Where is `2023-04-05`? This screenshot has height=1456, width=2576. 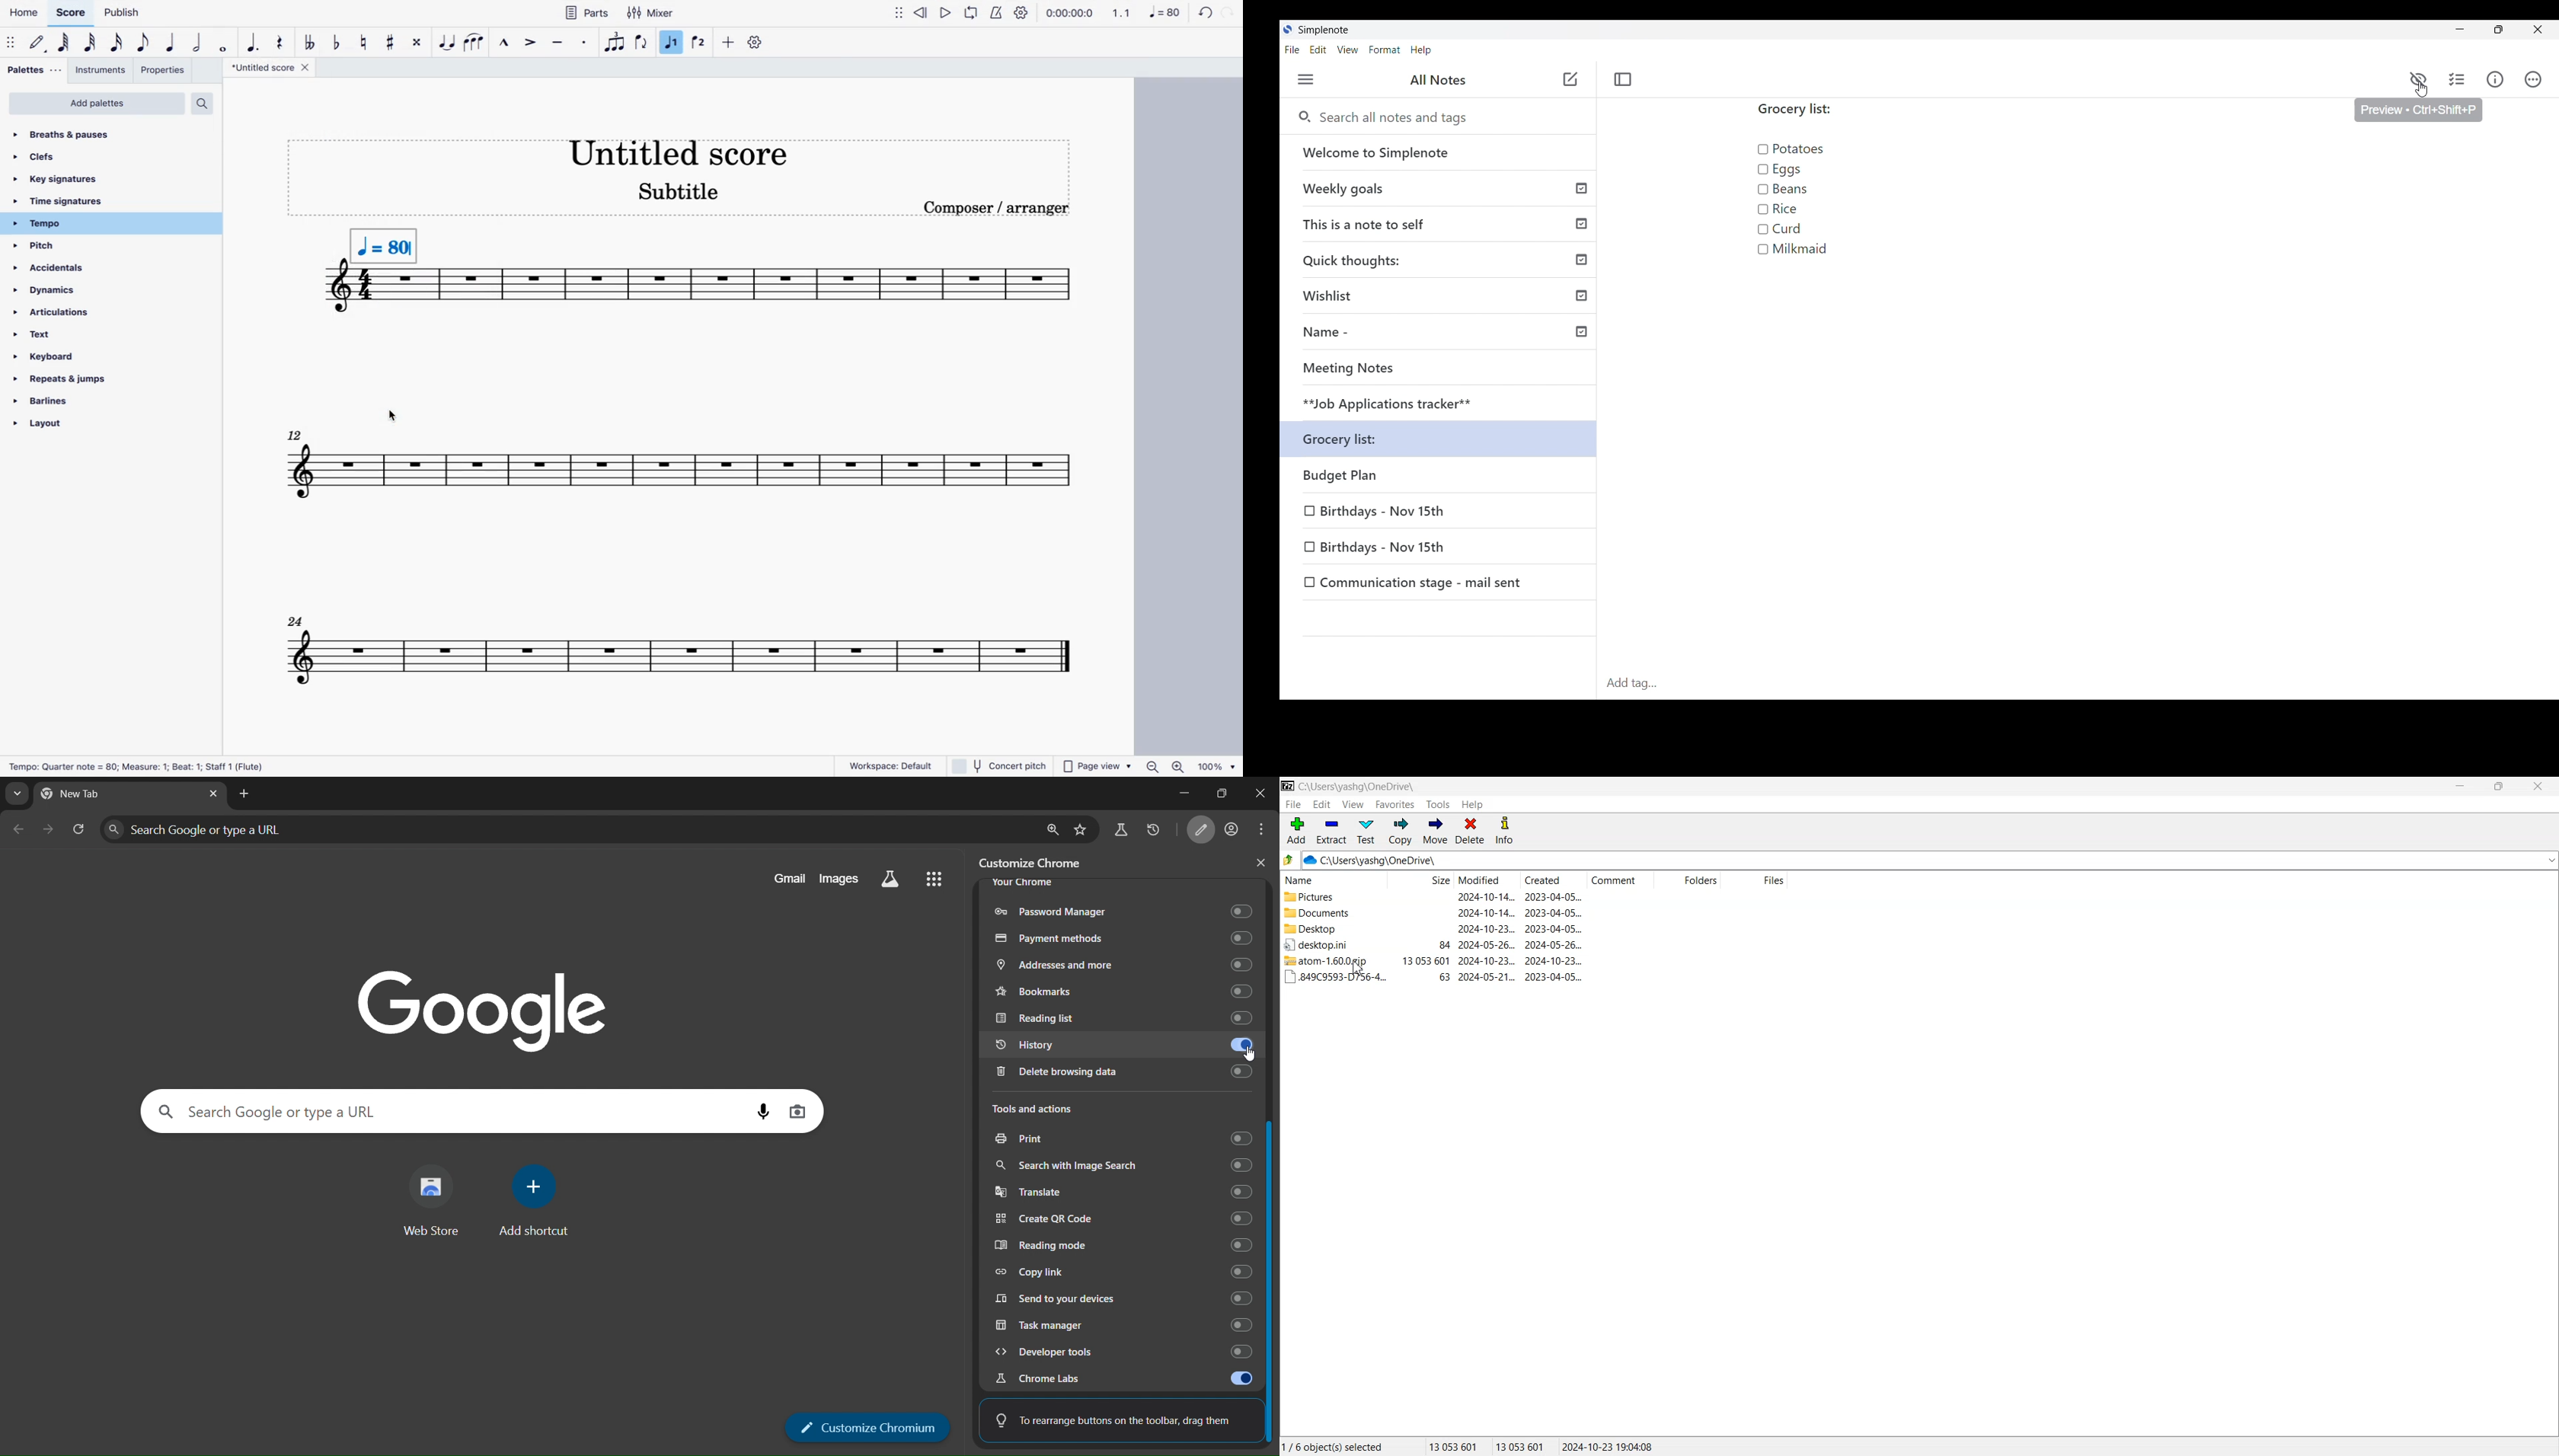 2023-04-05 is located at coordinates (1553, 897).